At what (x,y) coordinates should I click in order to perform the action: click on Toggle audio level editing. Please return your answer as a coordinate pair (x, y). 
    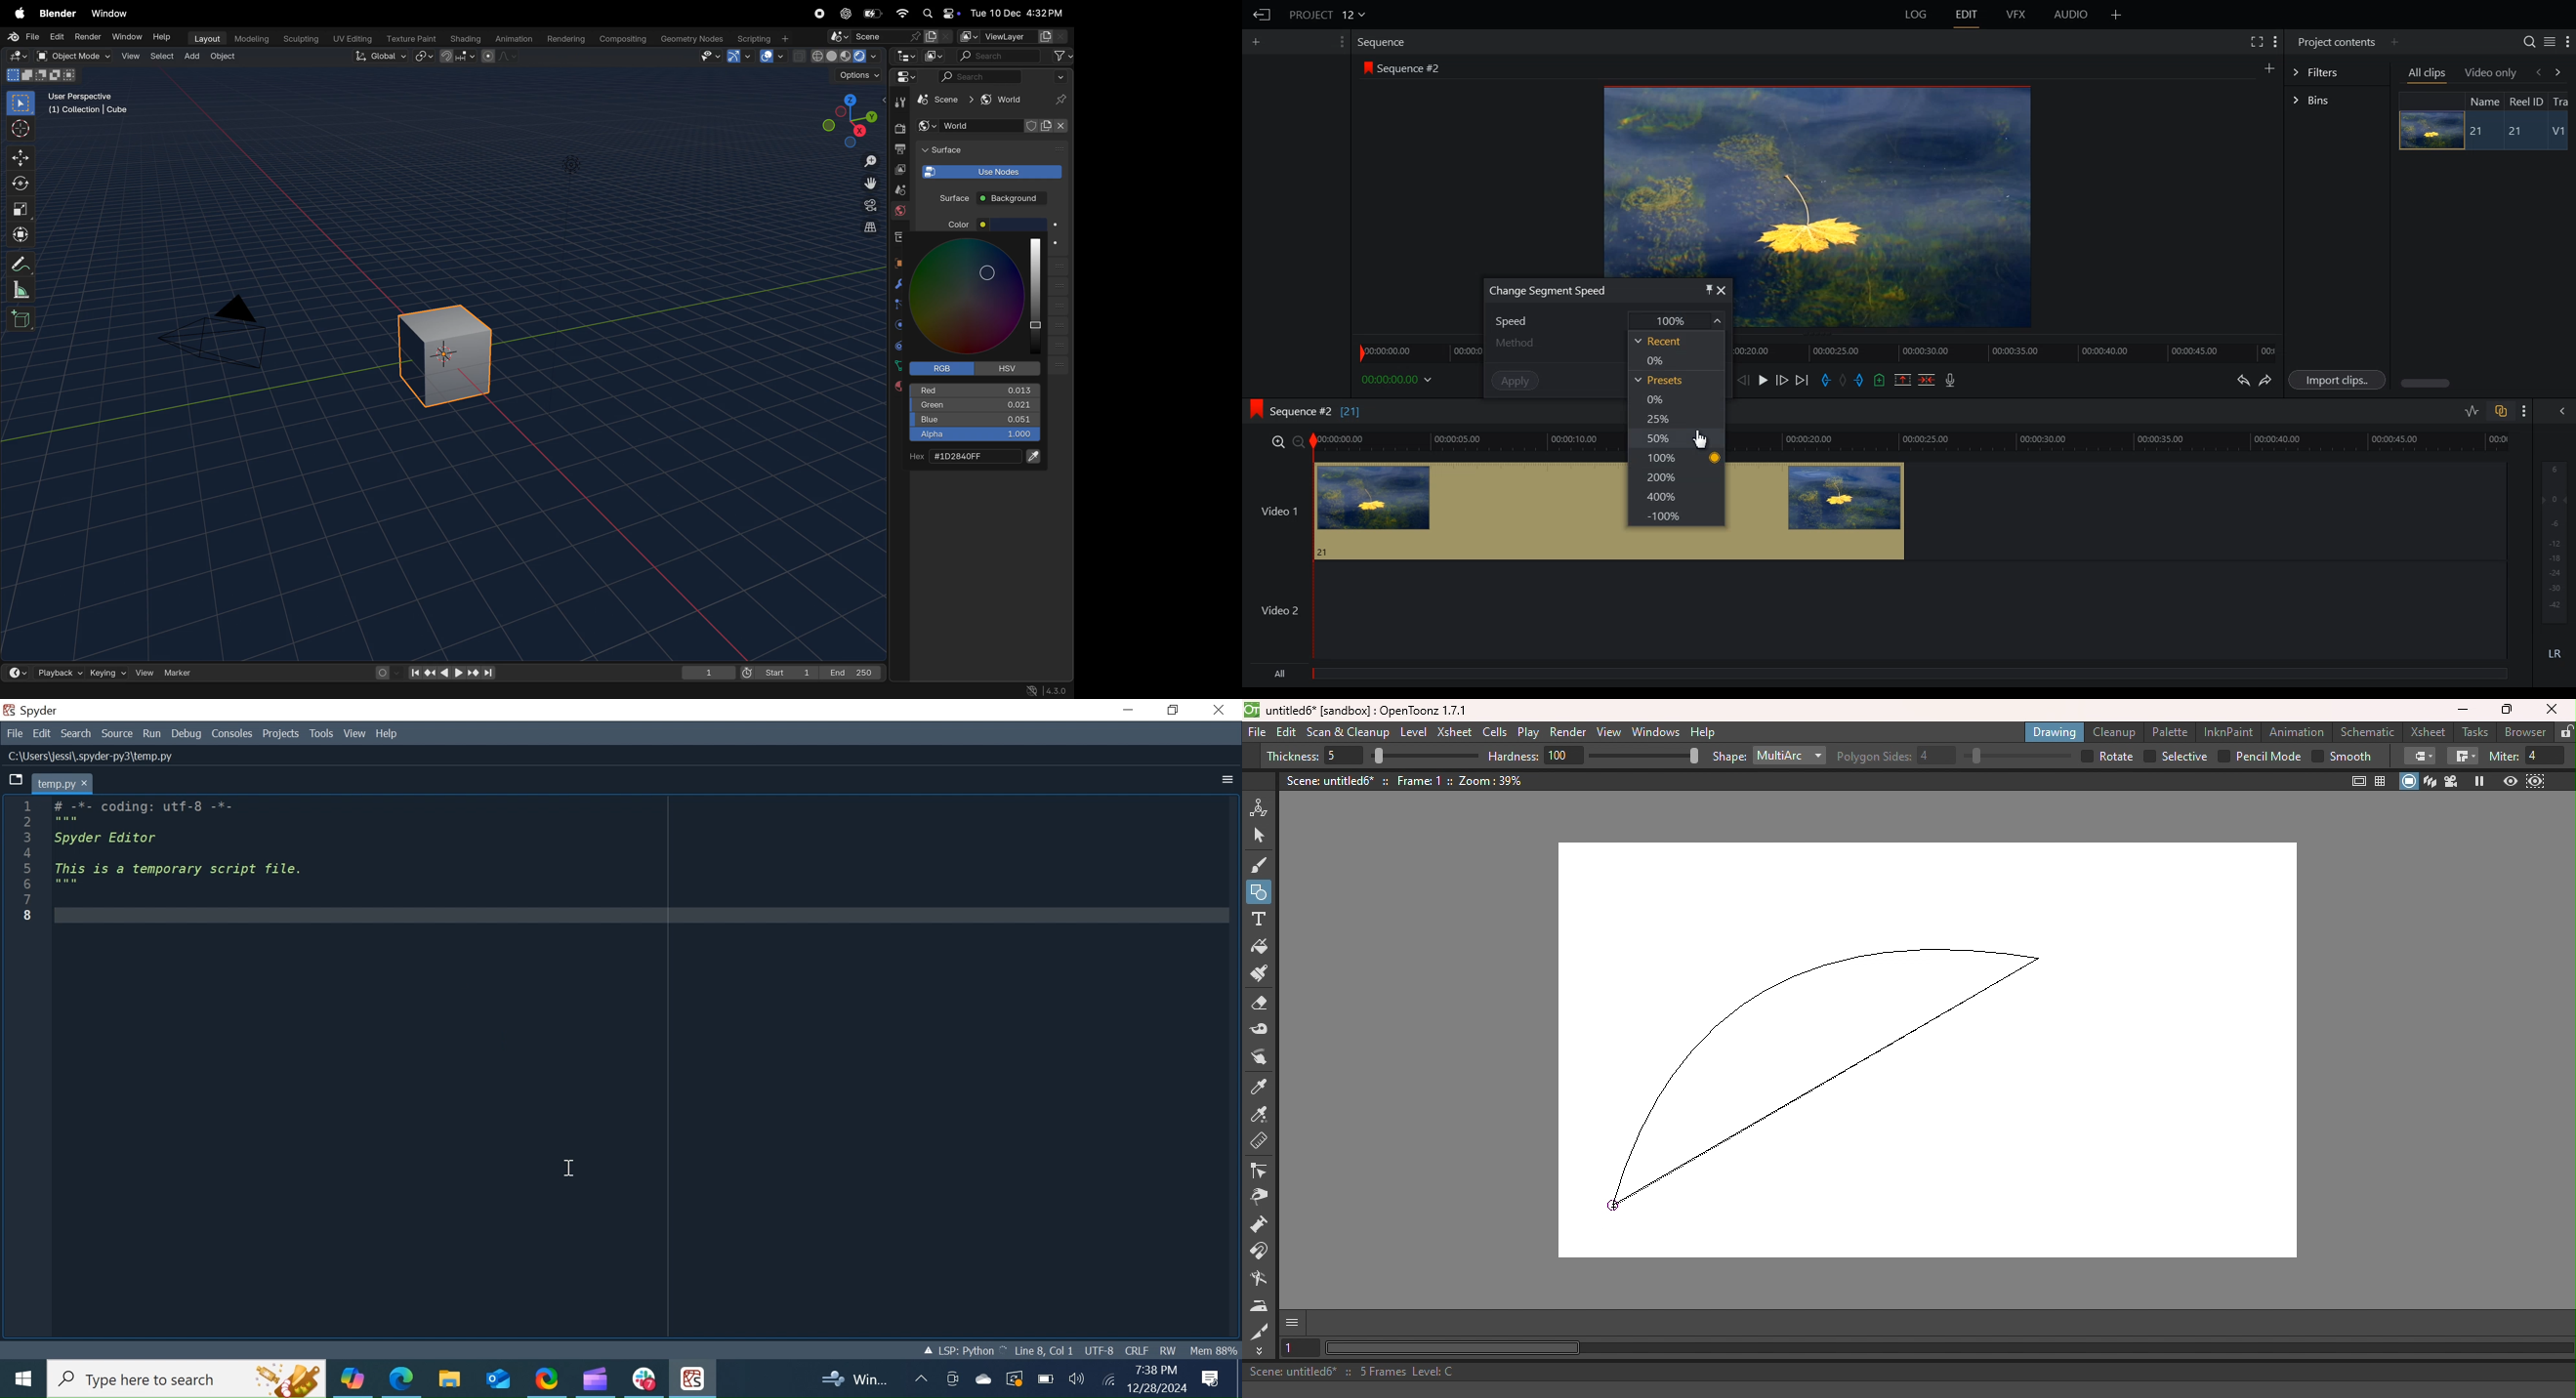
    Looking at the image, I should click on (2472, 410).